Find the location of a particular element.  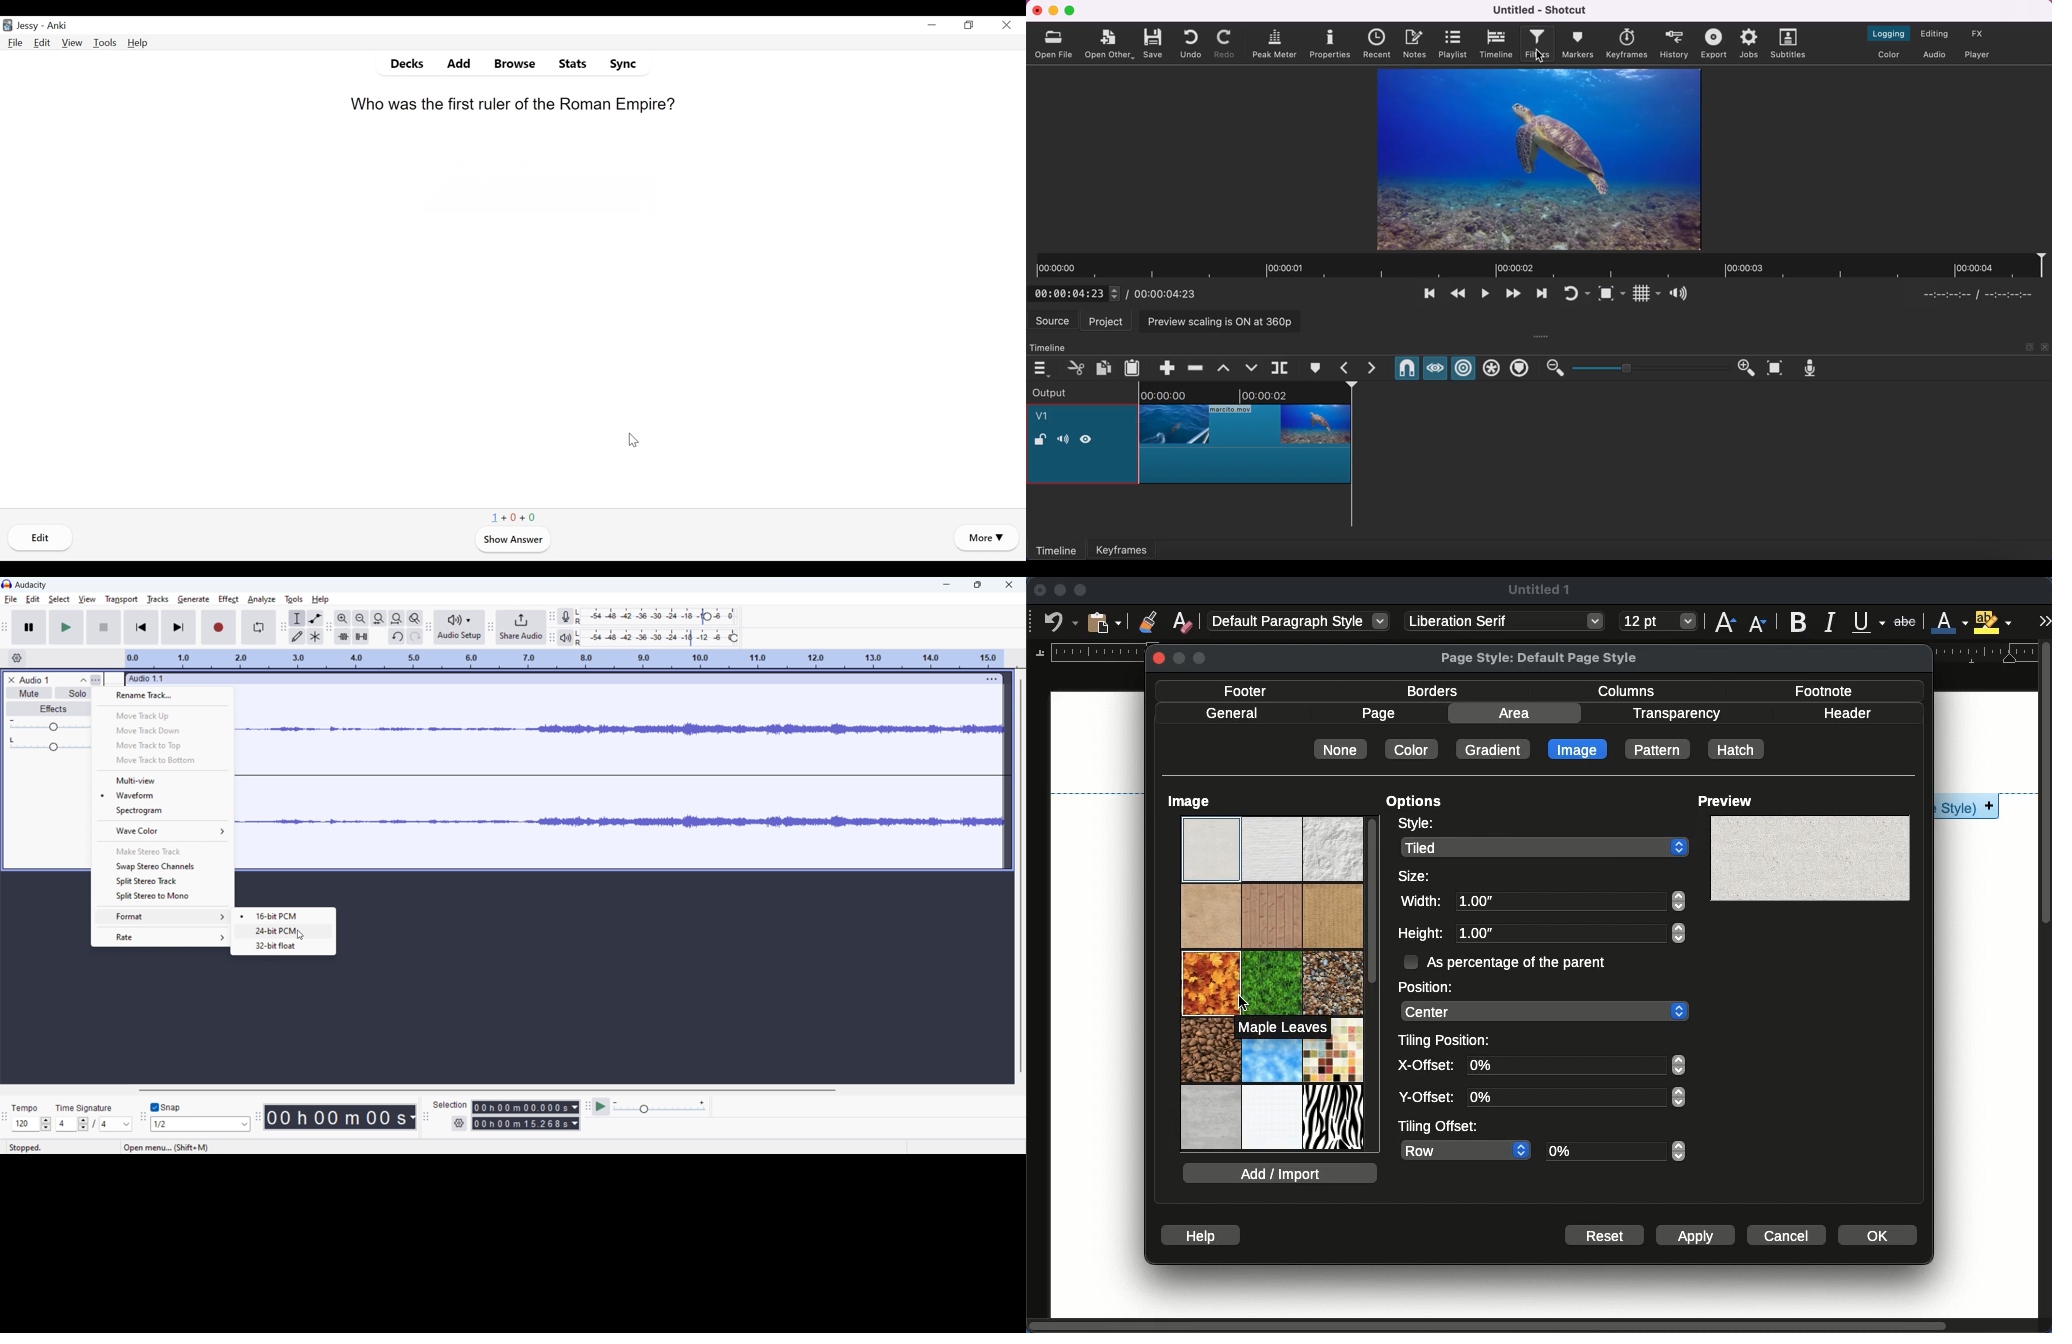

ripple markers is located at coordinates (1521, 369).